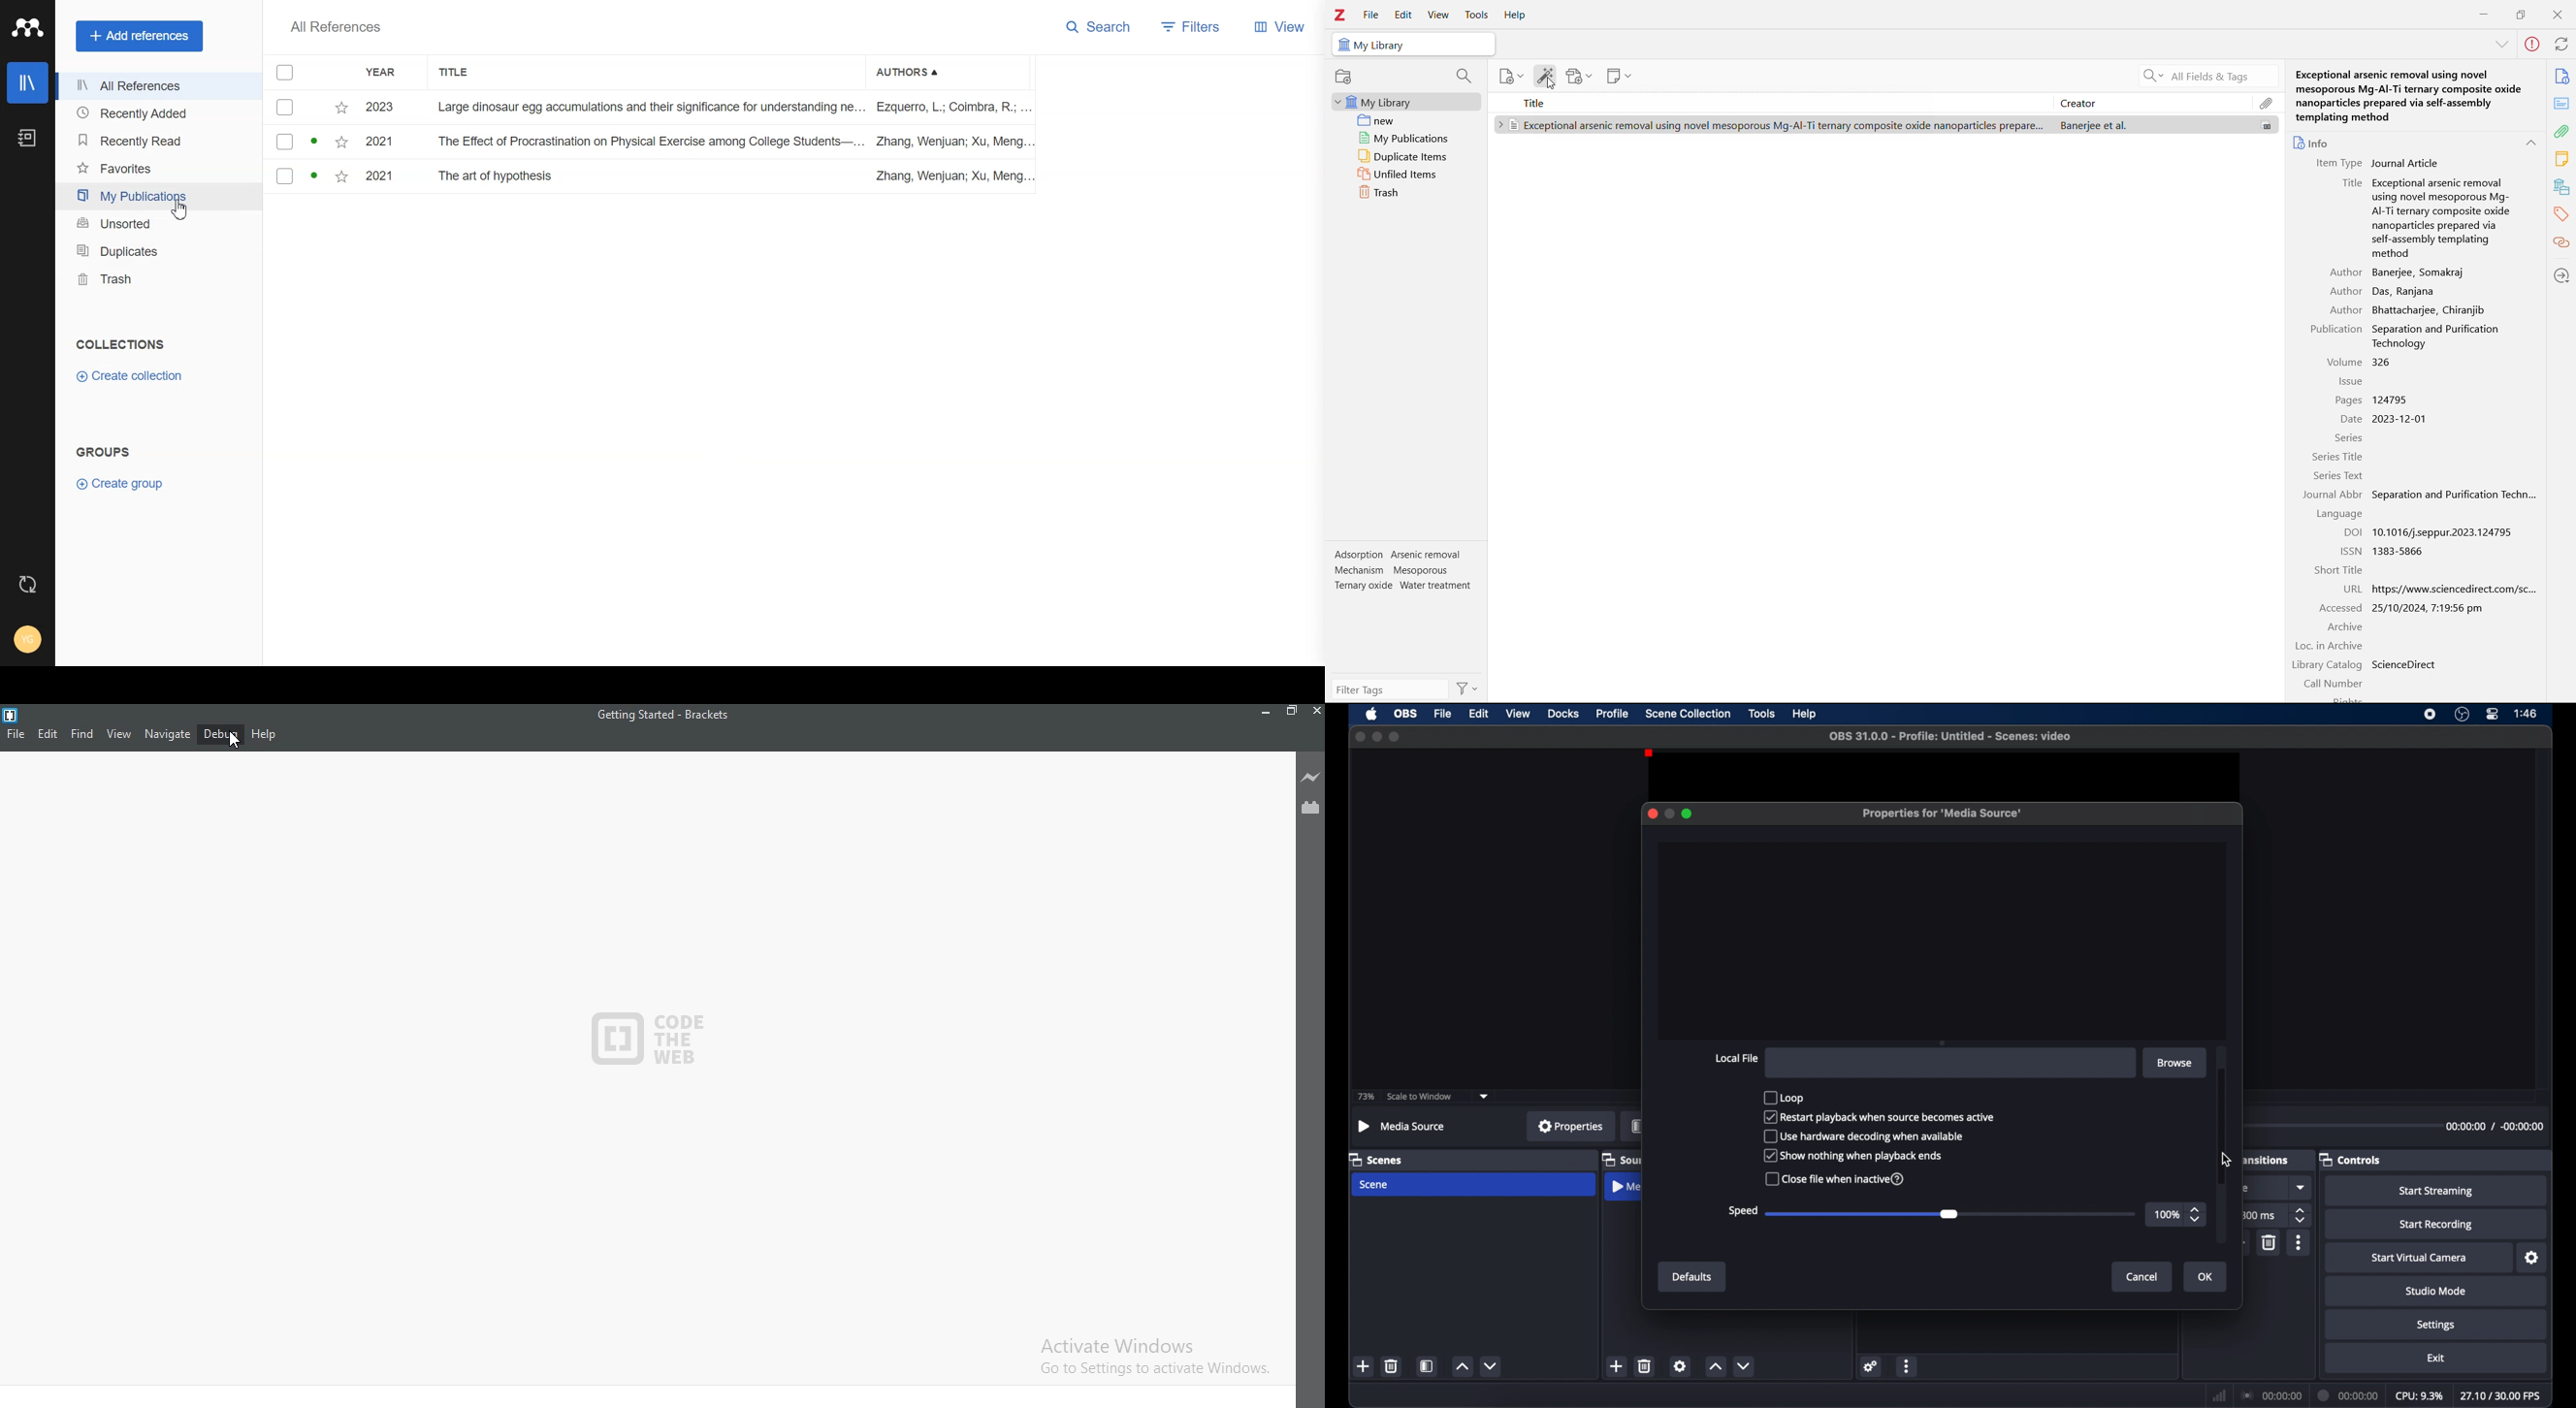 The width and height of the screenshot is (2576, 1428). I want to click on add, so click(1363, 1366).